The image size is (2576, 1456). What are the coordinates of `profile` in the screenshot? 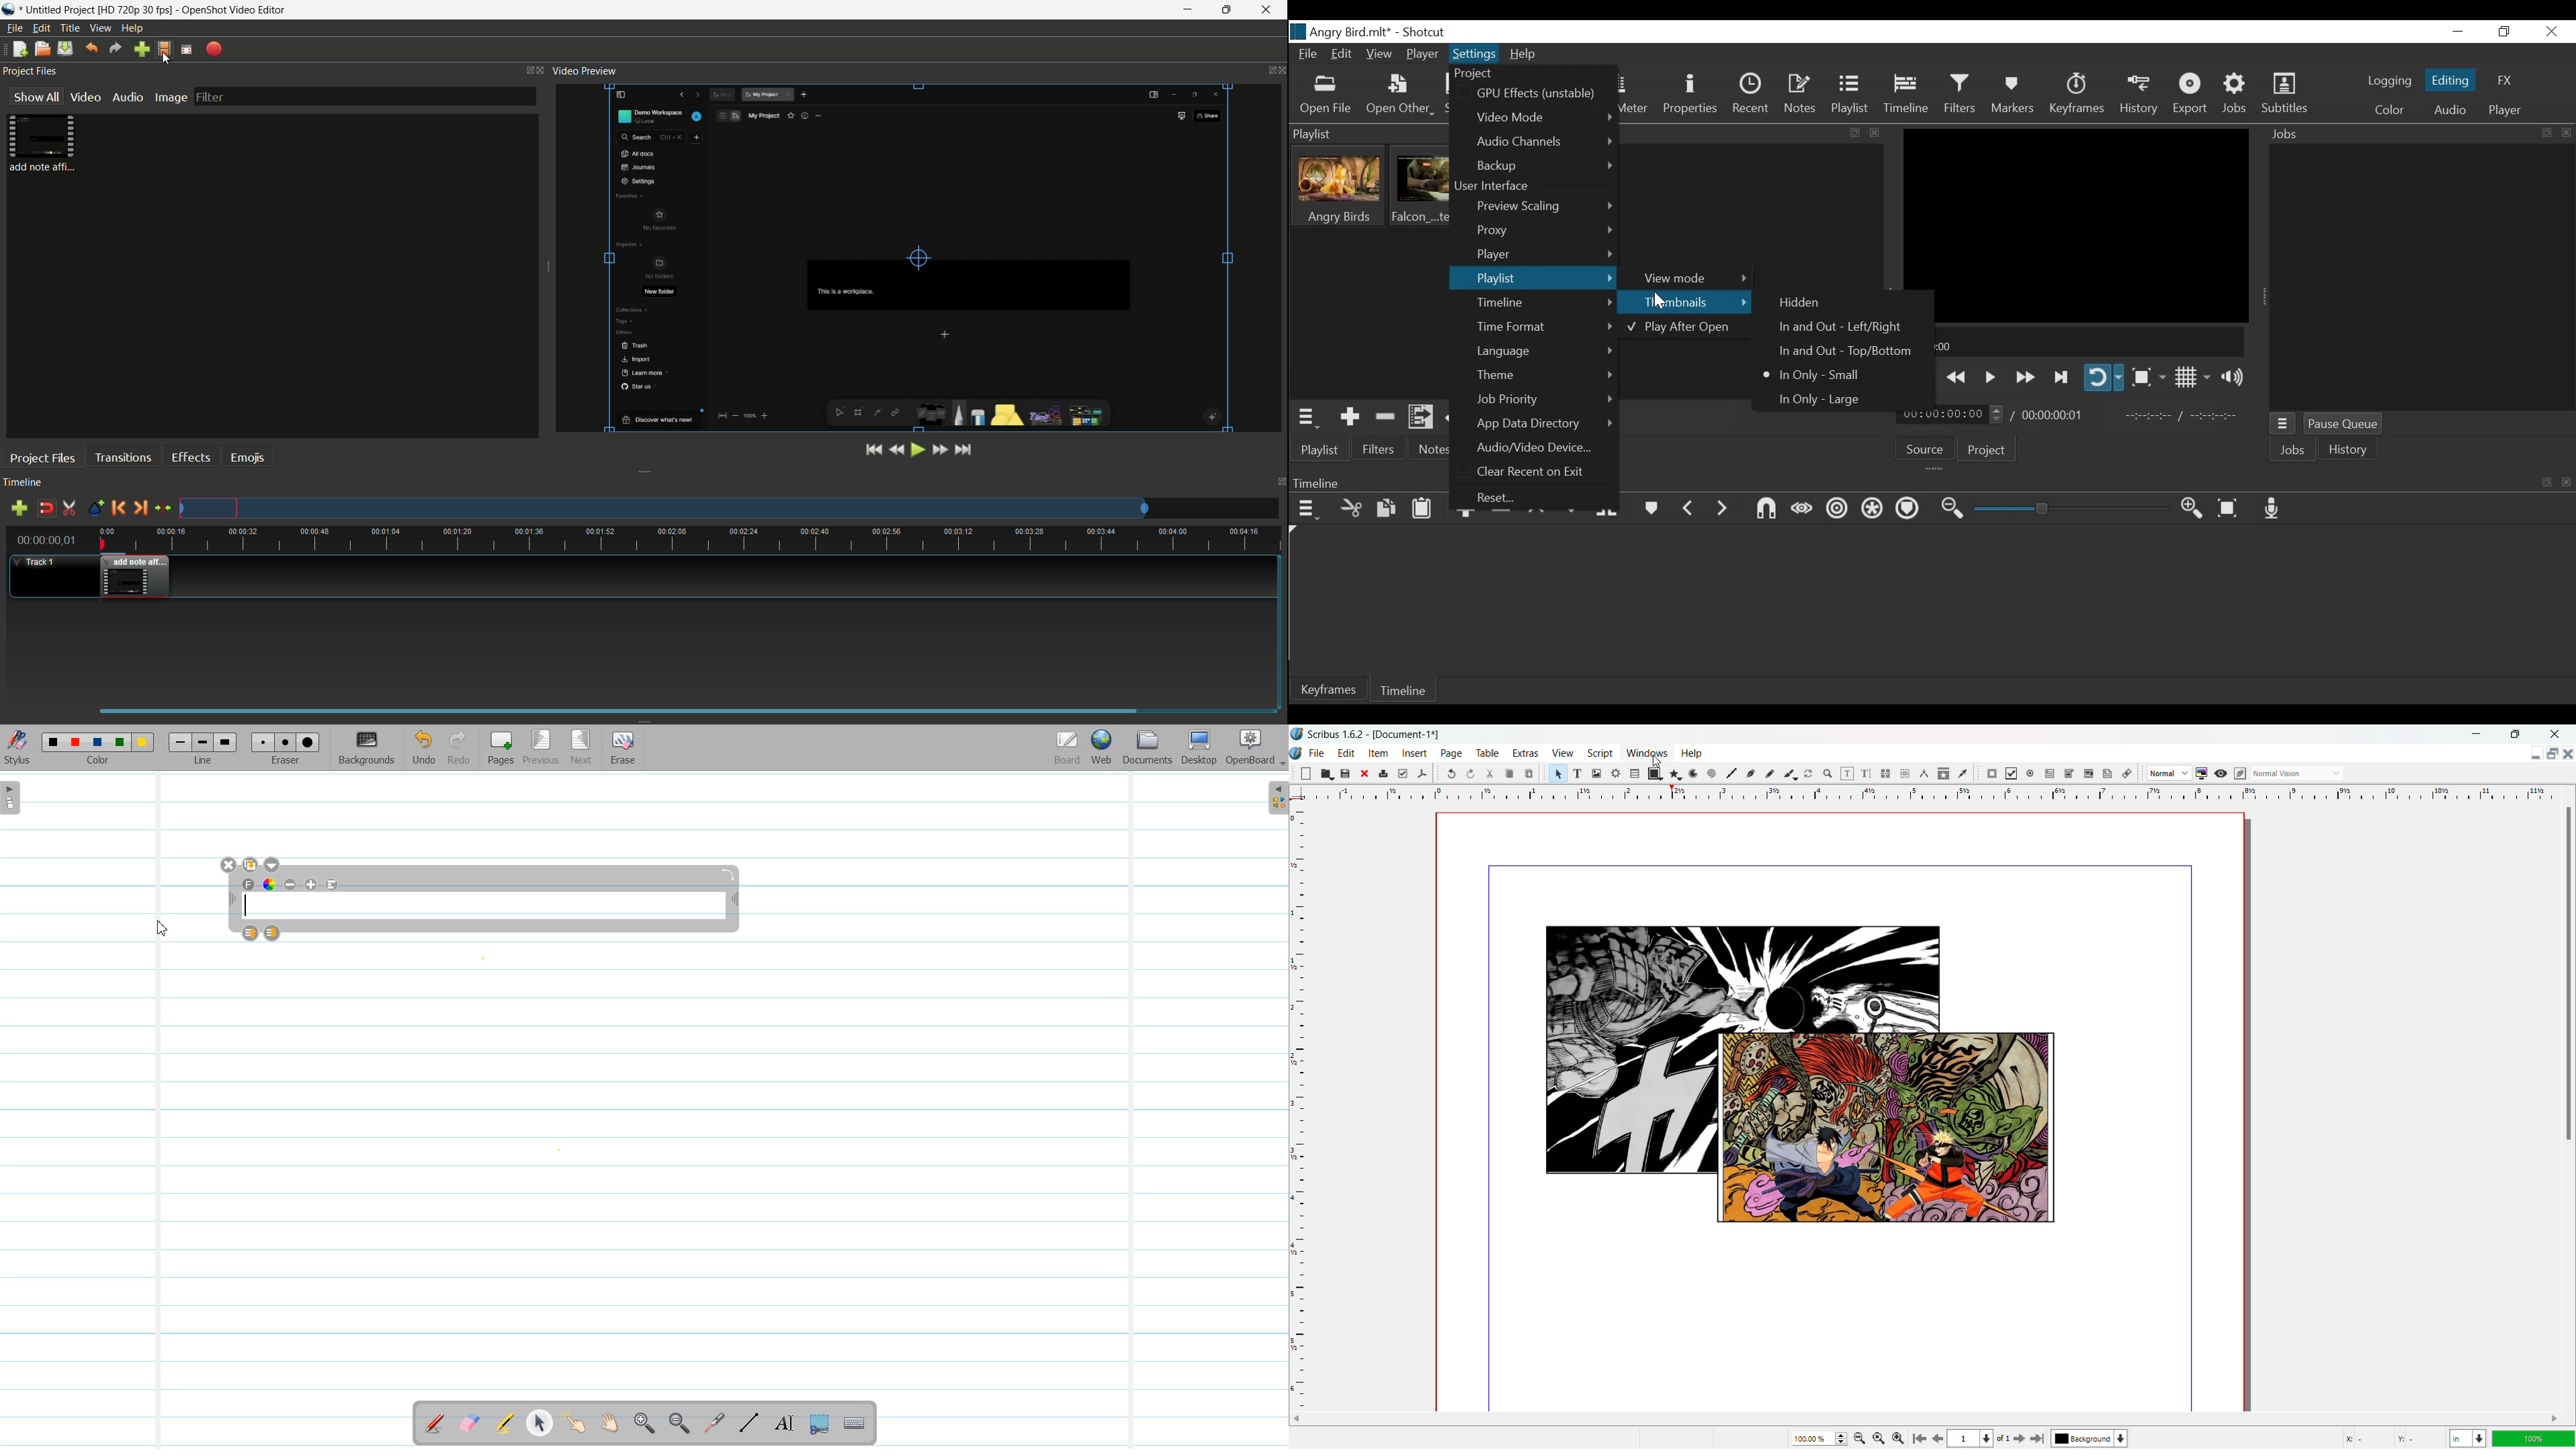 It's located at (164, 49).